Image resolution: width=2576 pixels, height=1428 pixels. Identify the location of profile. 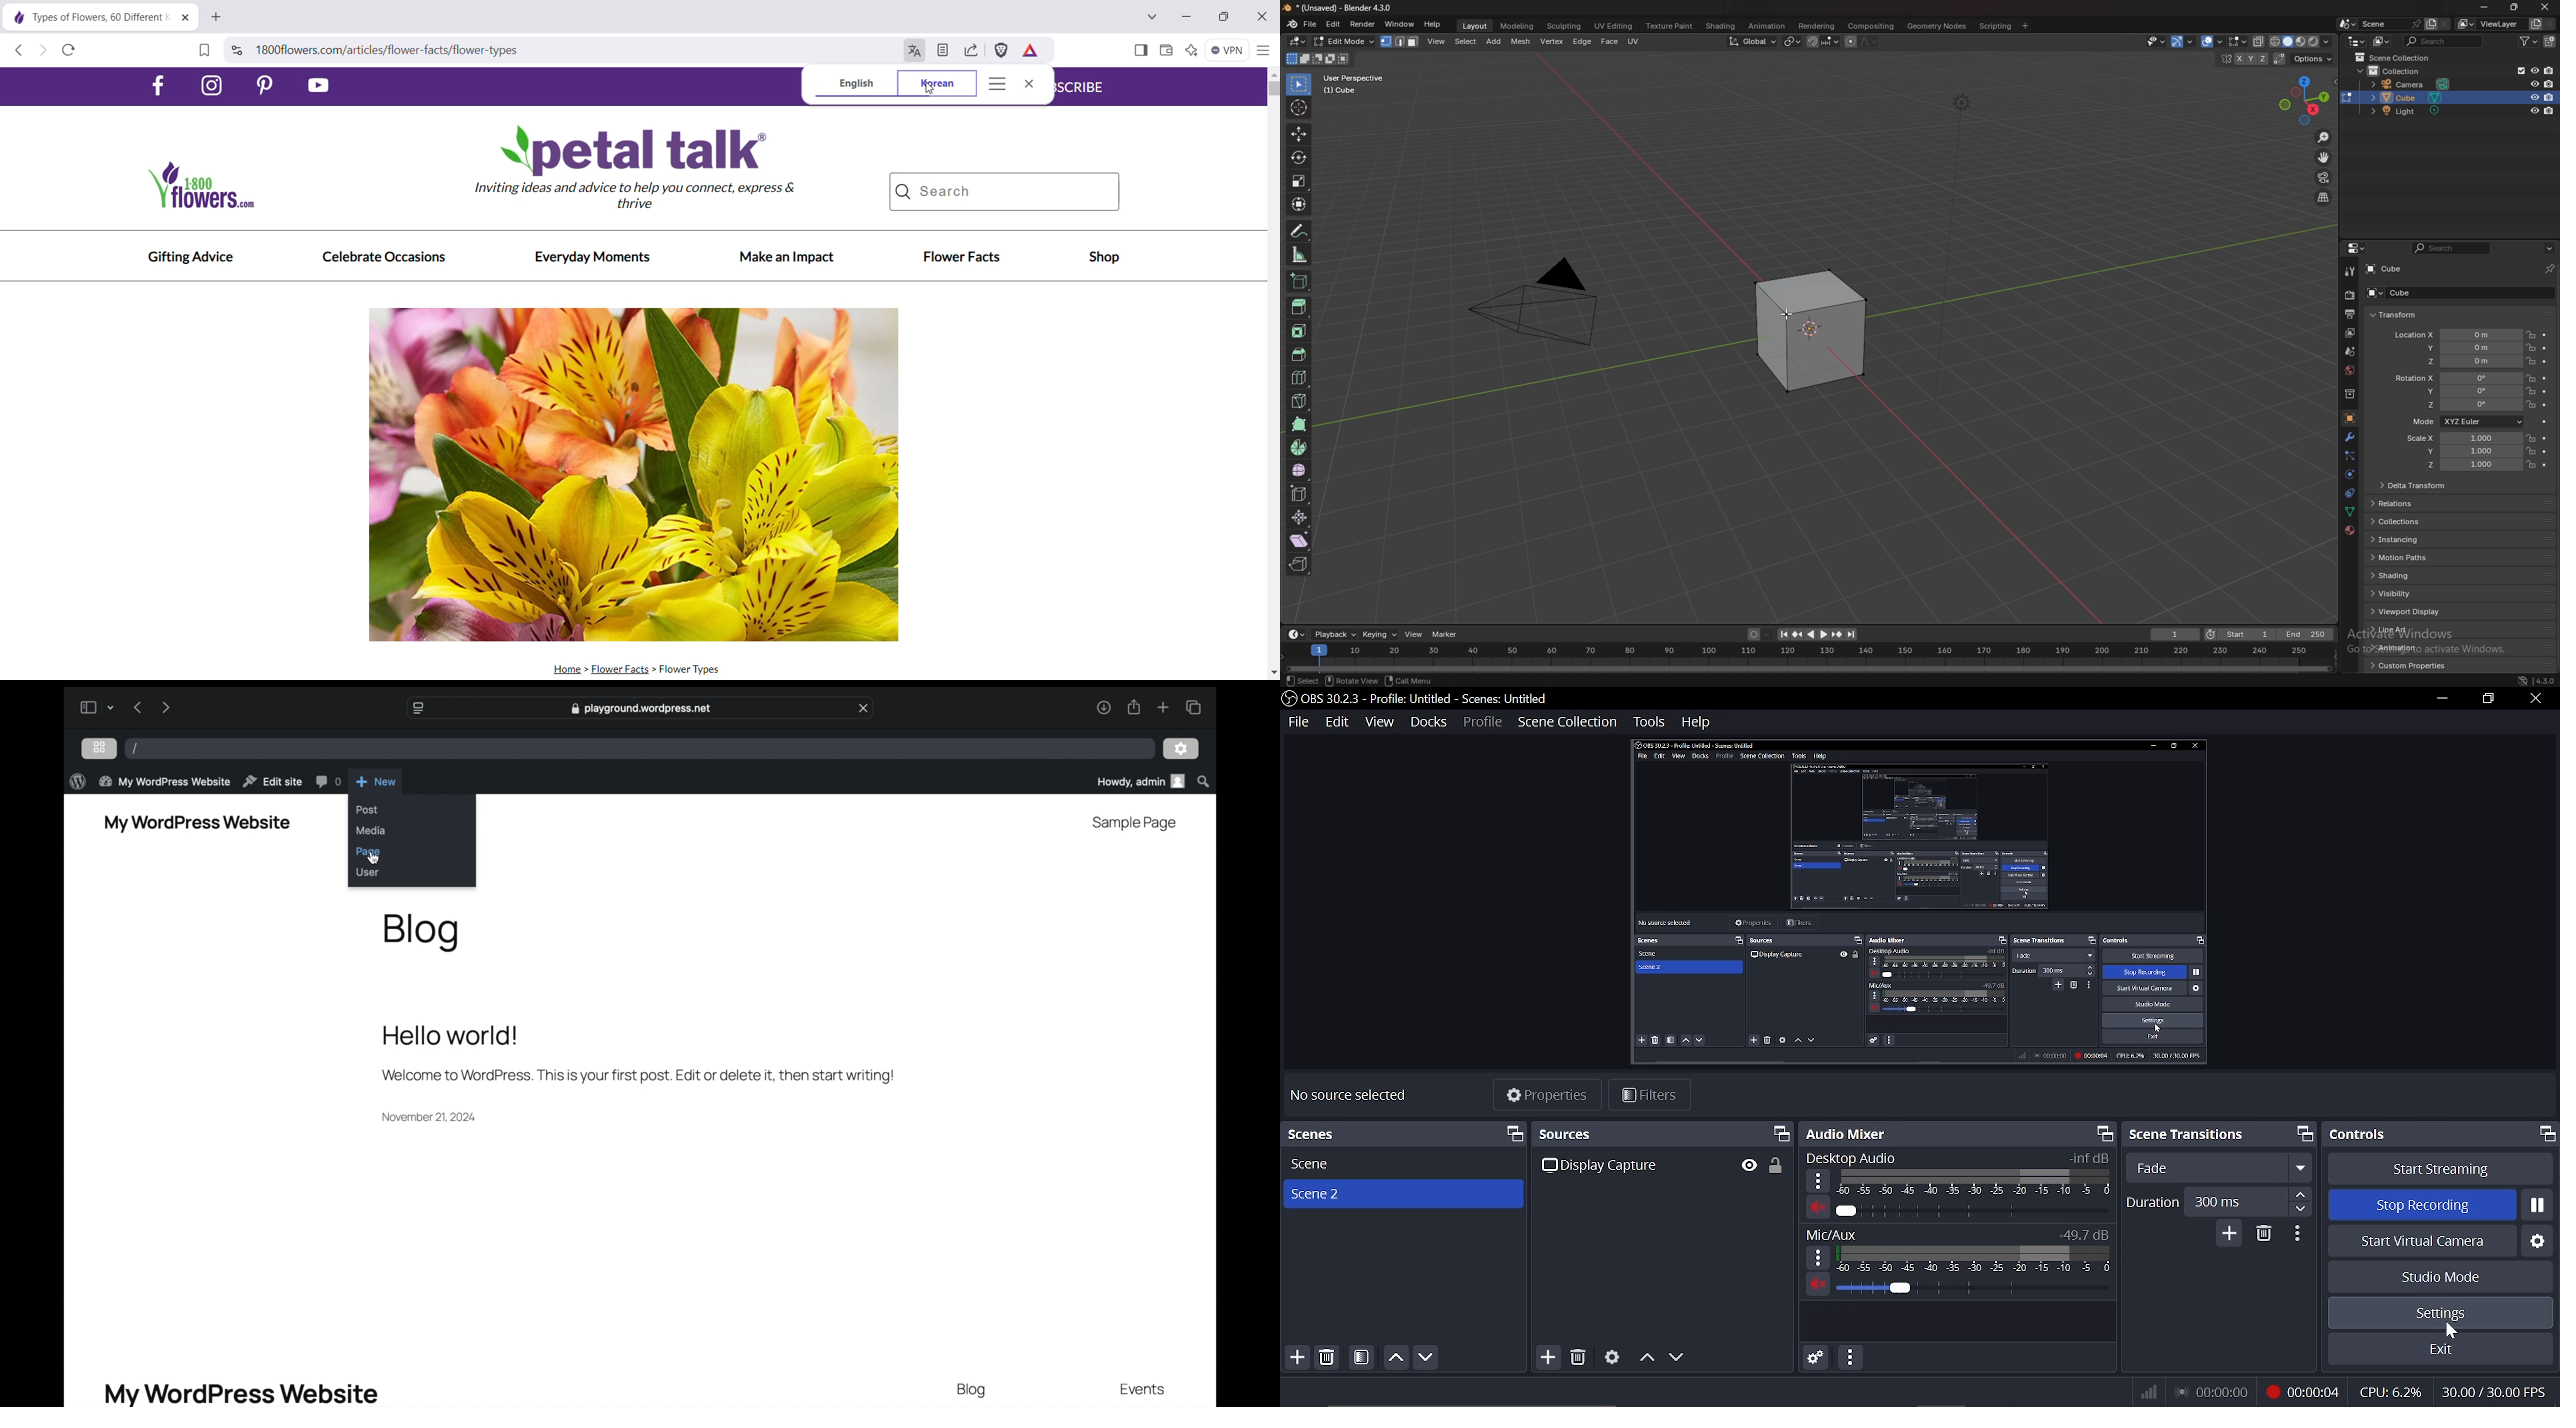
(1480, 722).